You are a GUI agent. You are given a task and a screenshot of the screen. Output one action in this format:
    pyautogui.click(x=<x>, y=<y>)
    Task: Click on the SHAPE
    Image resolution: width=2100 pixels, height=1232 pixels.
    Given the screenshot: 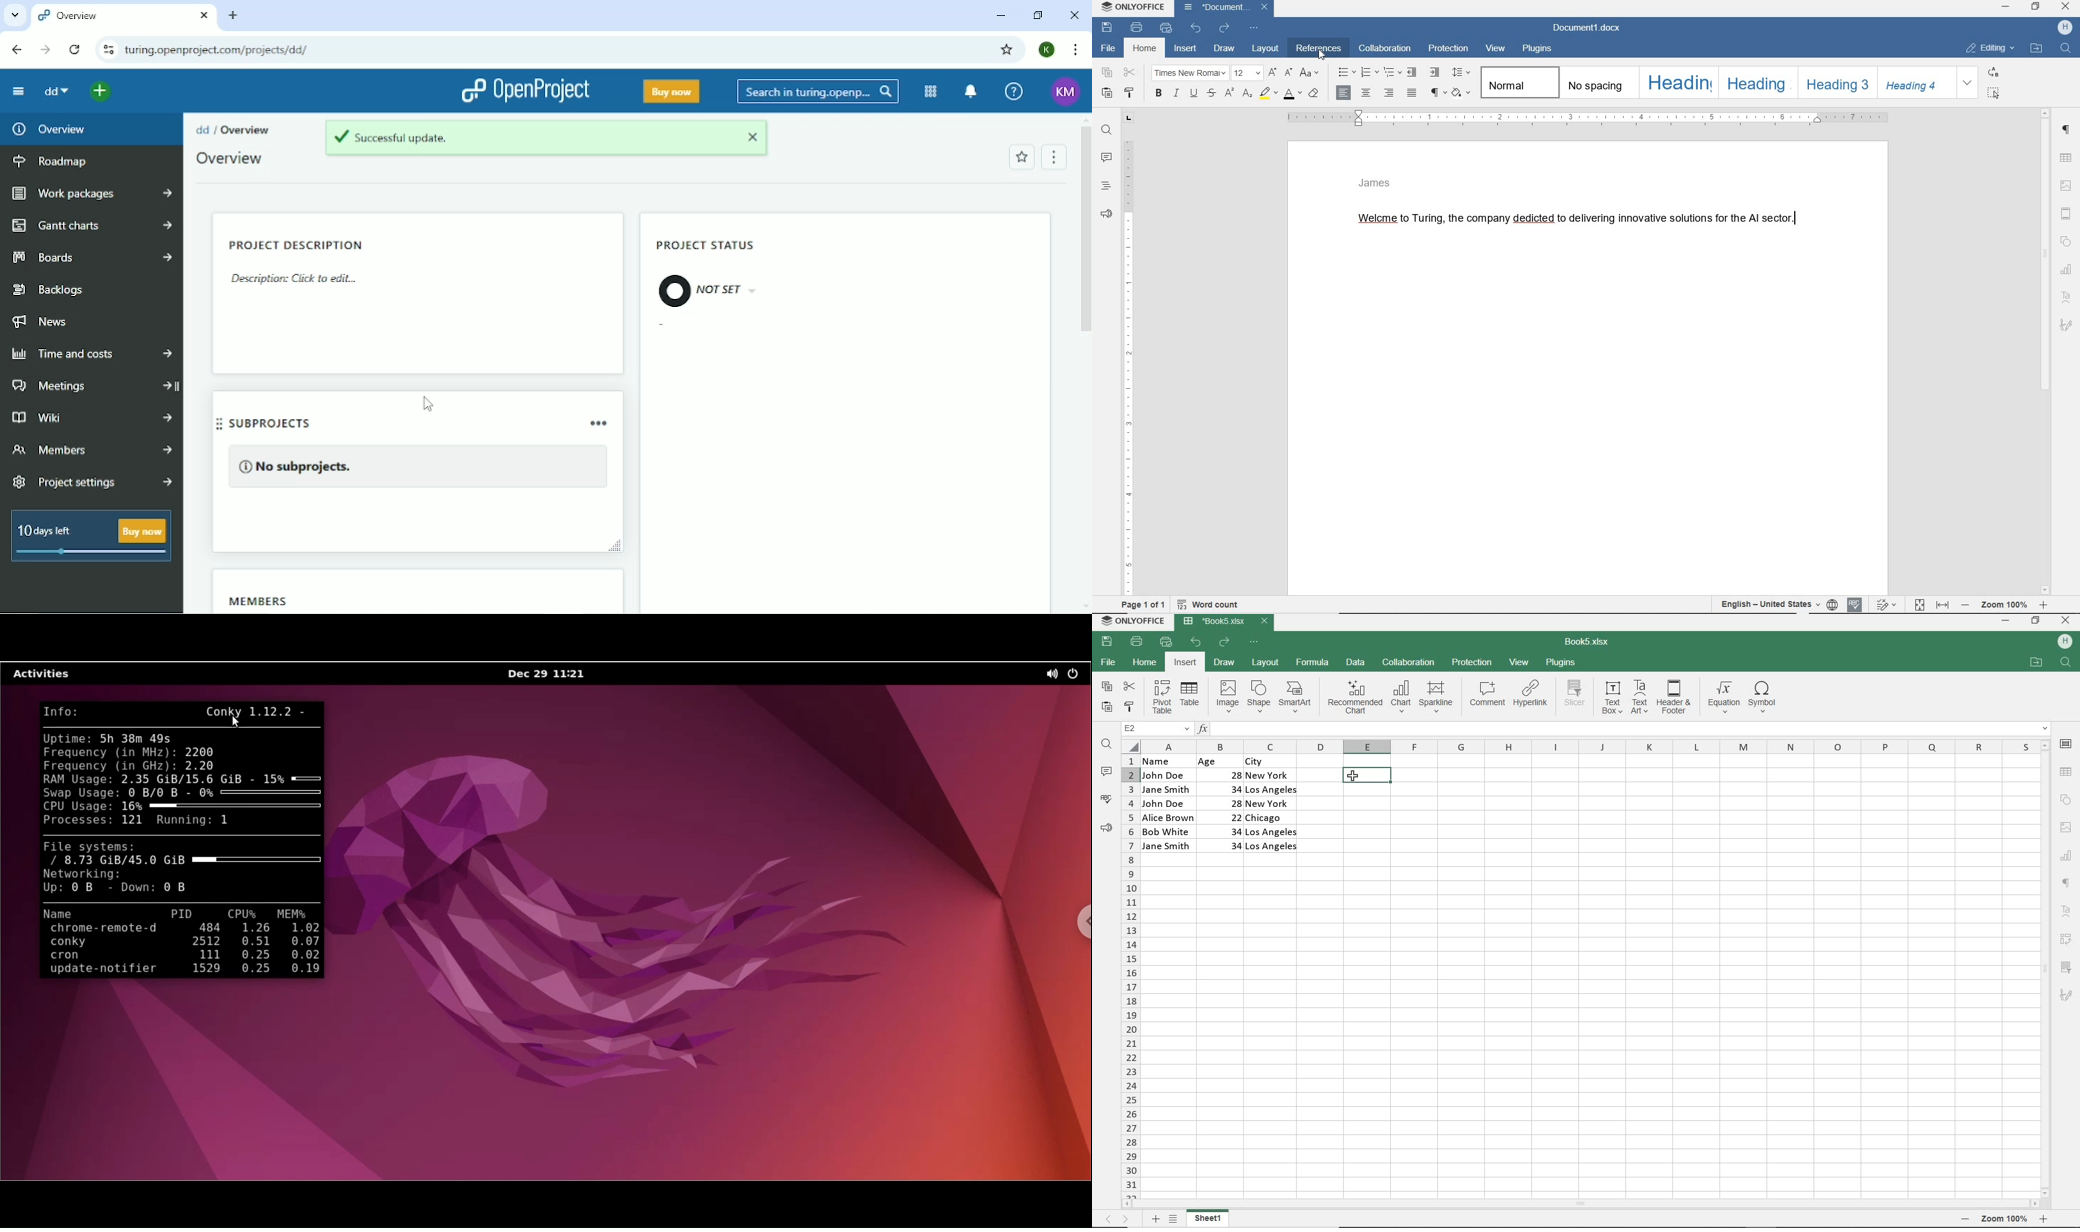 What is the action you would take?
    pyautogui.click(x=2065, y=799)
    